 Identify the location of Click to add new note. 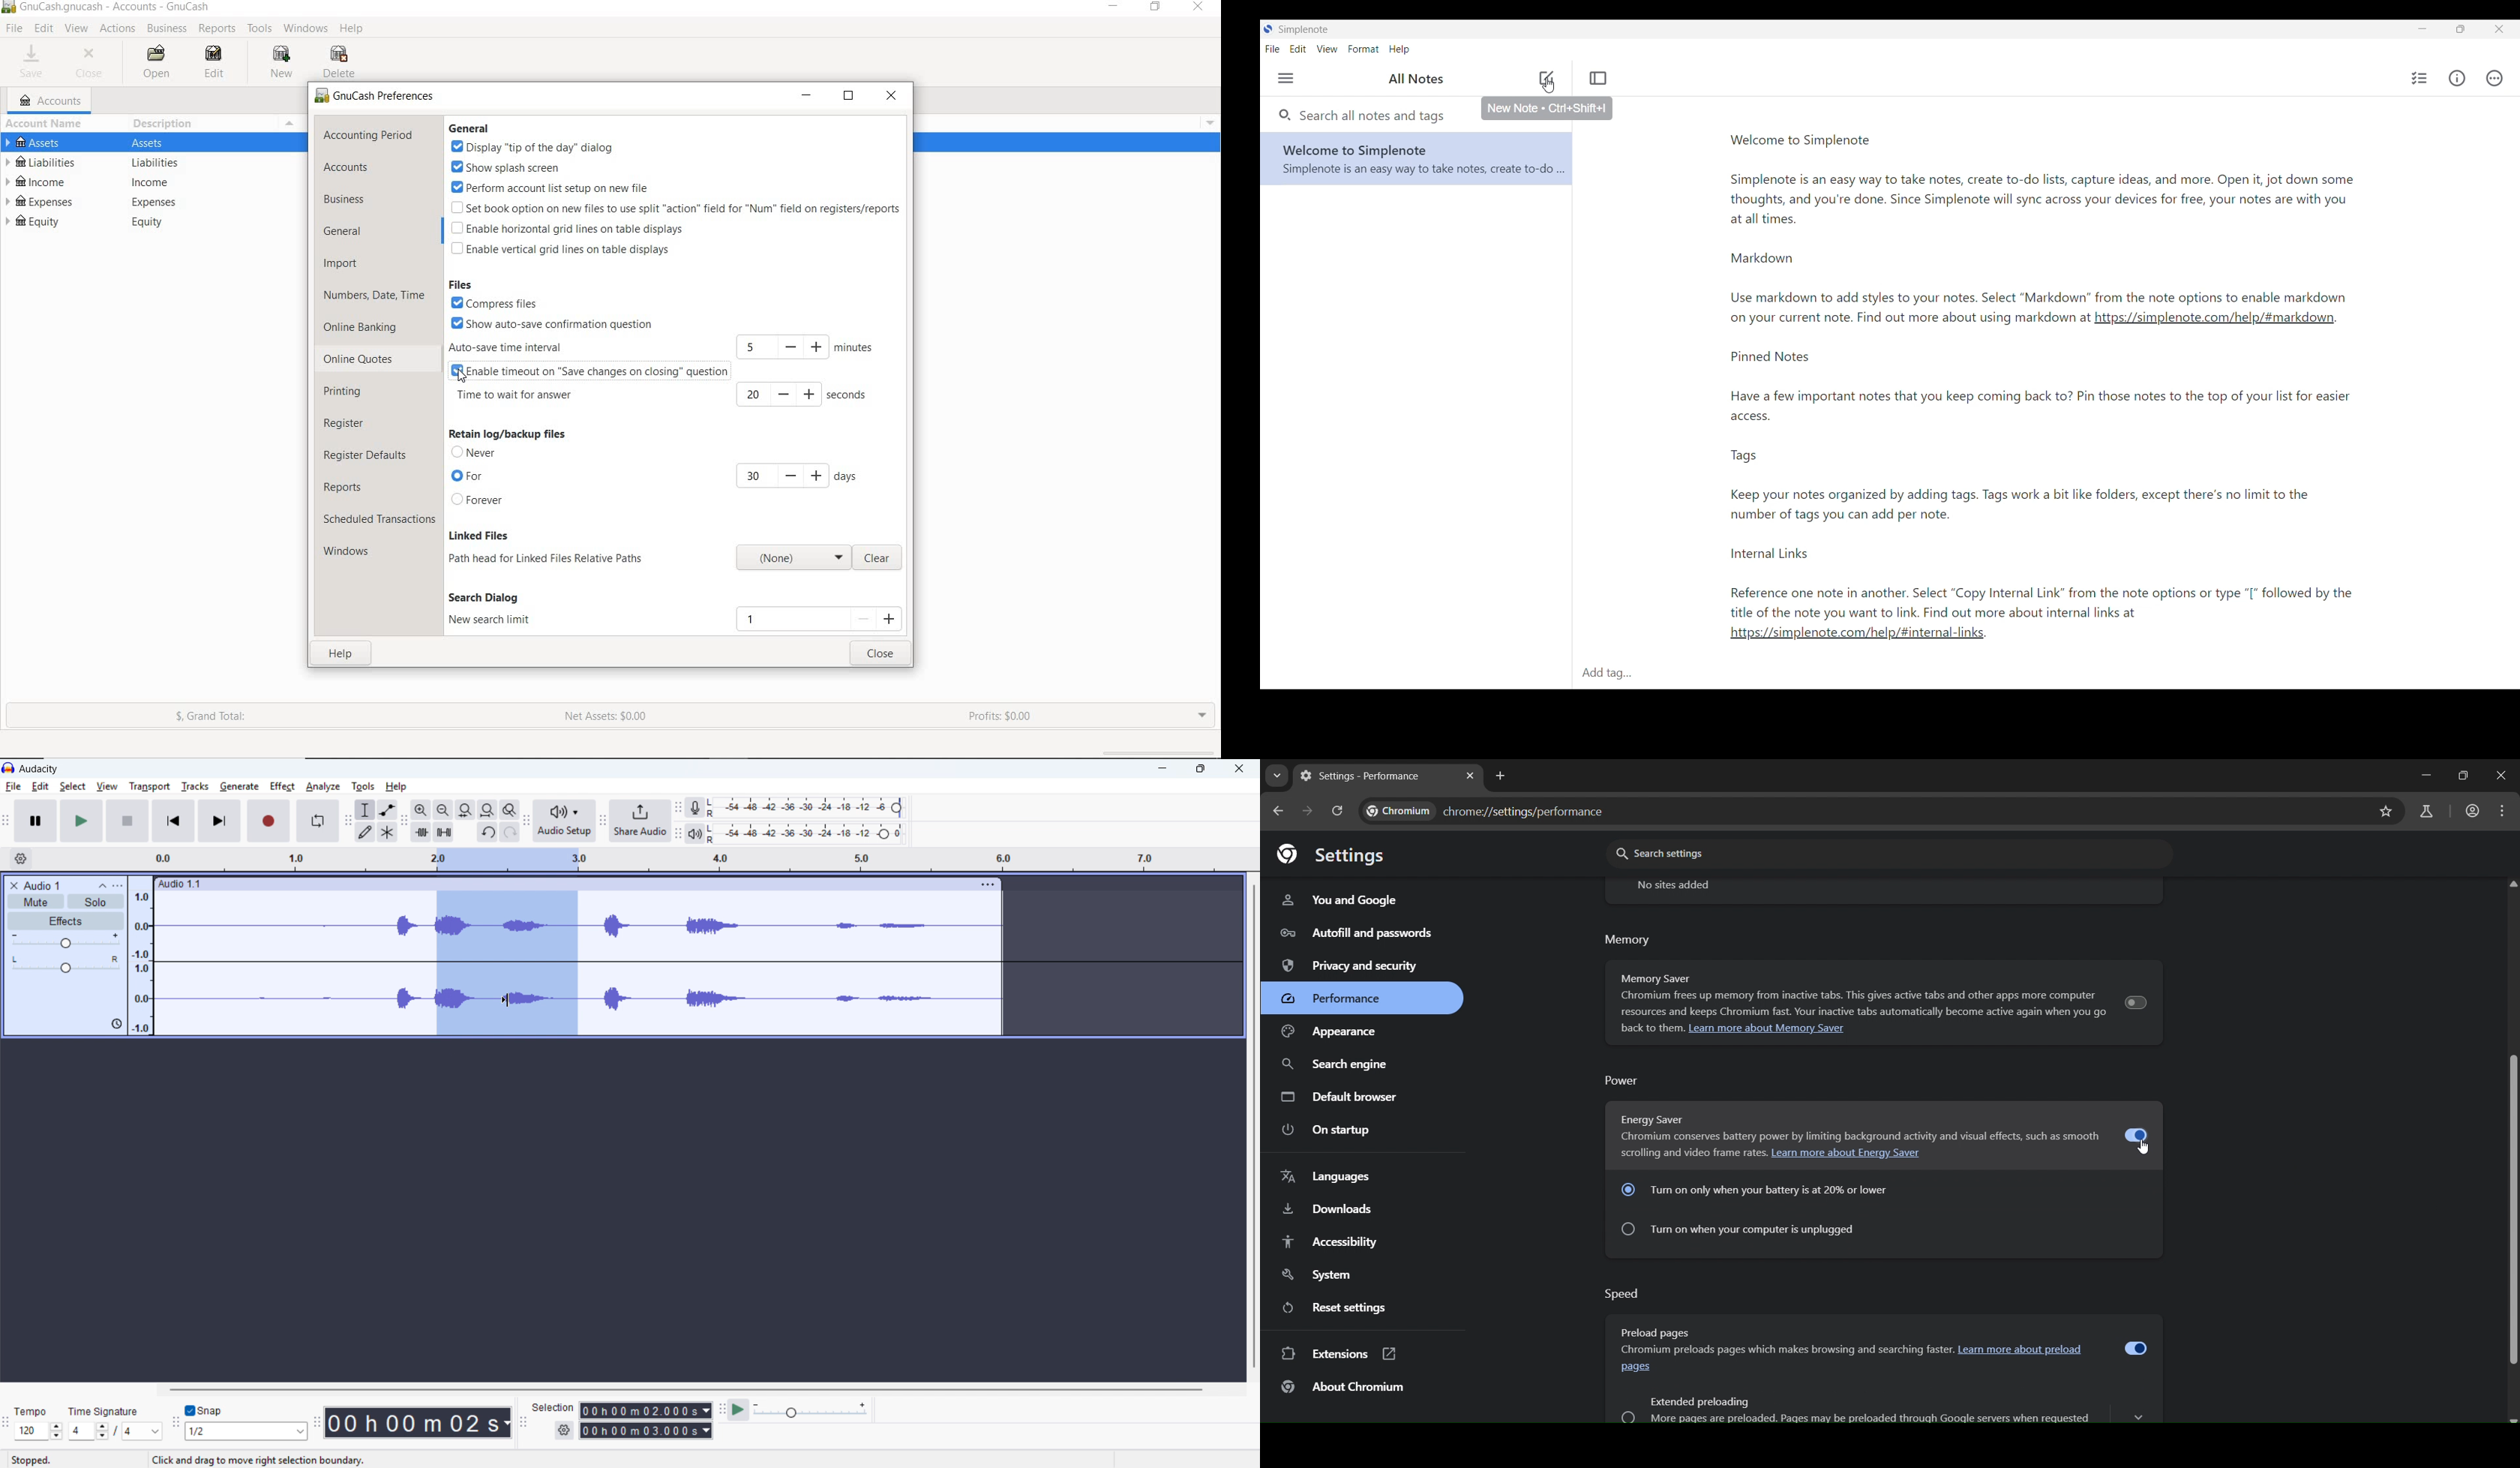
(1546, 77).